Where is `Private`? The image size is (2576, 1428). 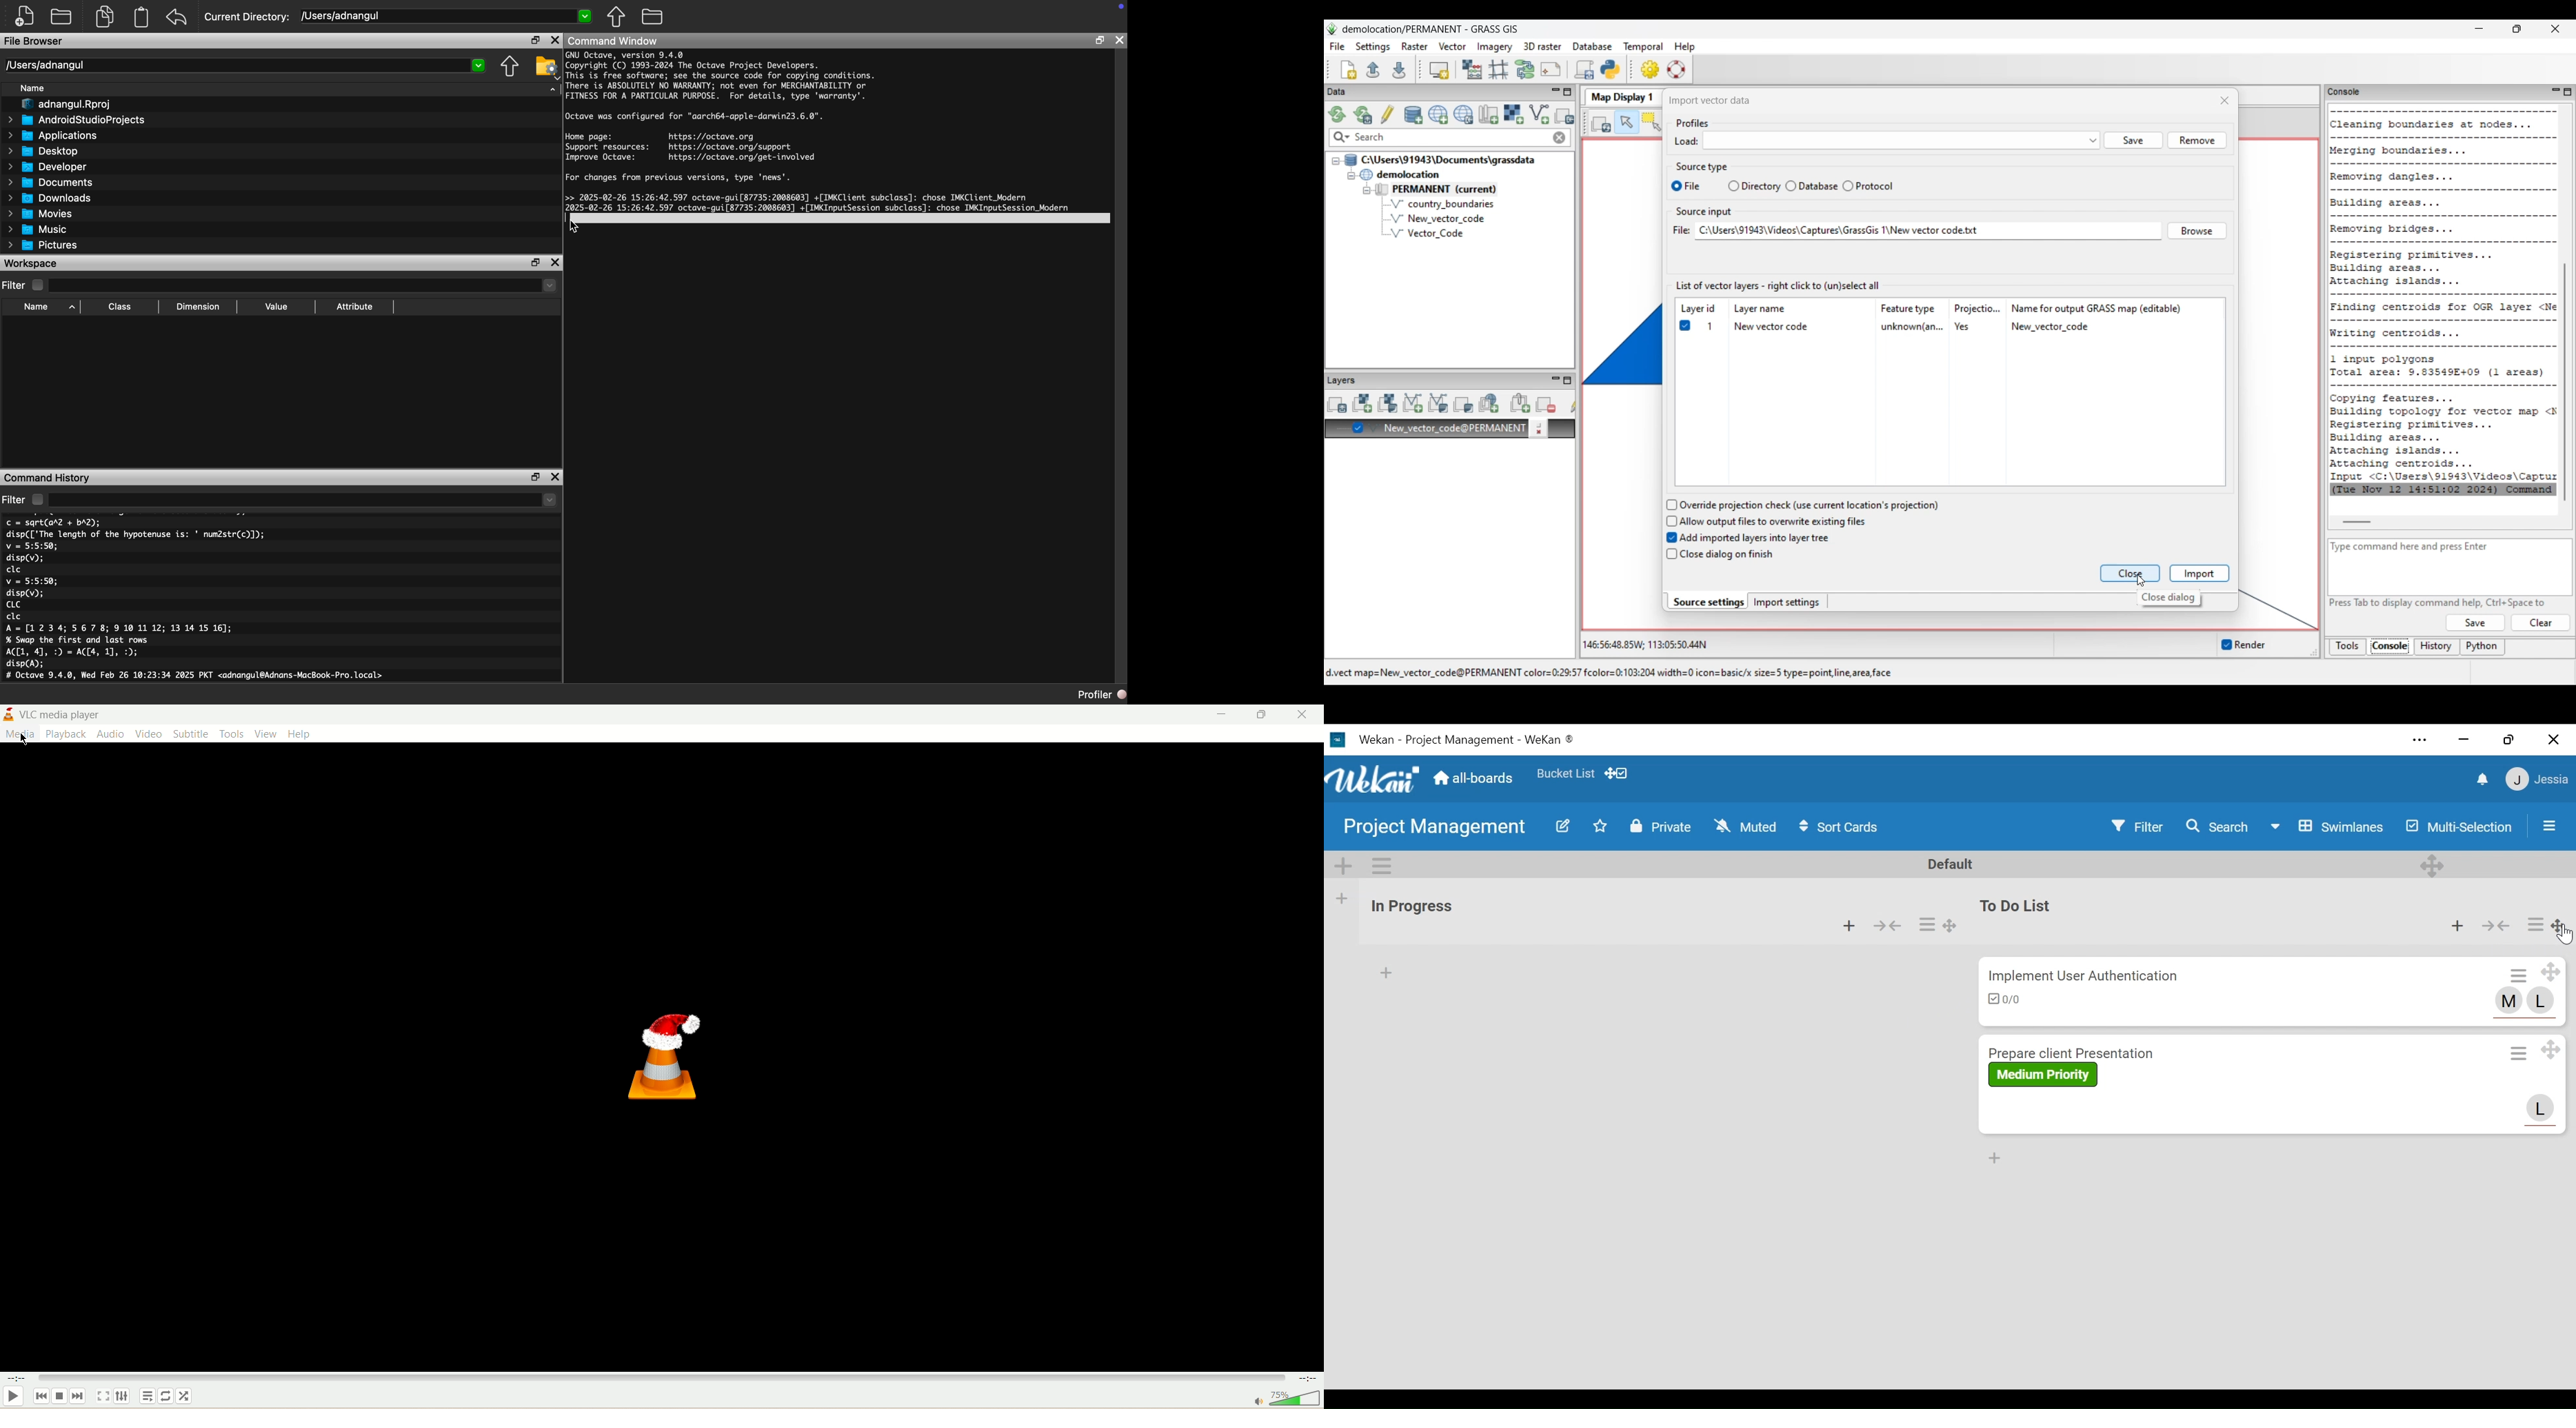
Private is located at coordinates (1662, 827).